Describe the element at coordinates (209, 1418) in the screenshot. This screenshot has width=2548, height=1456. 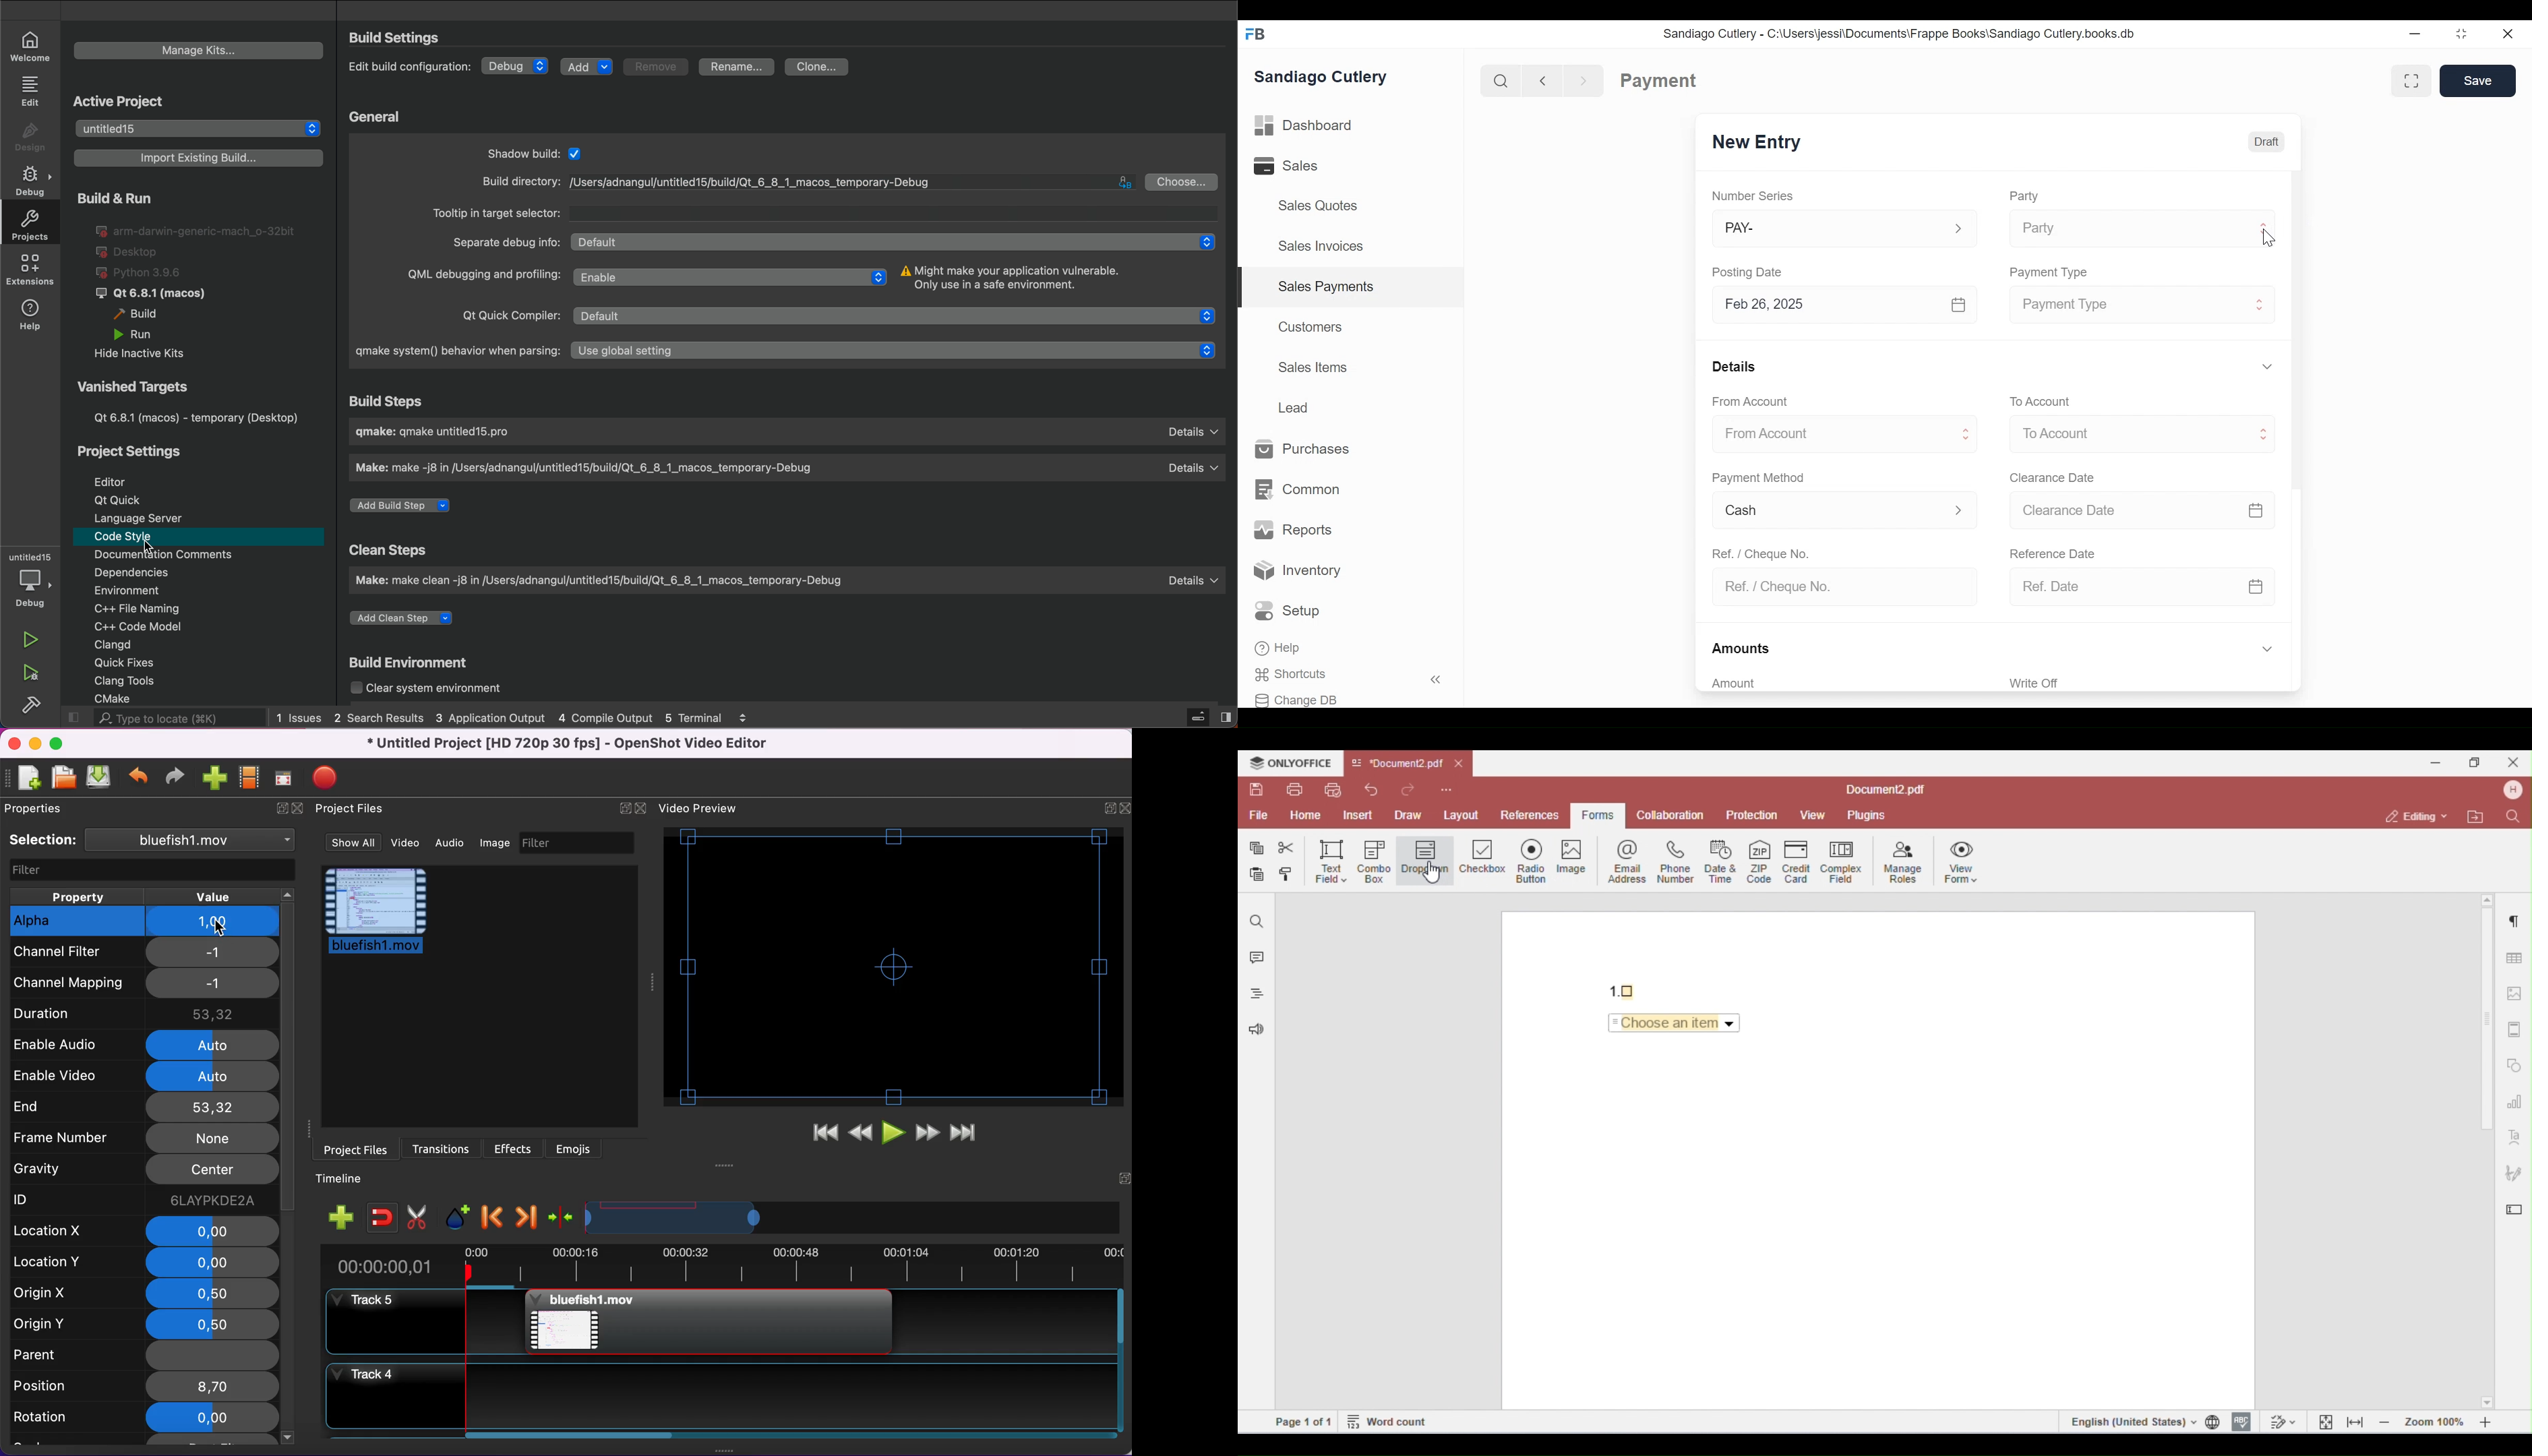
I see `0` at that location.